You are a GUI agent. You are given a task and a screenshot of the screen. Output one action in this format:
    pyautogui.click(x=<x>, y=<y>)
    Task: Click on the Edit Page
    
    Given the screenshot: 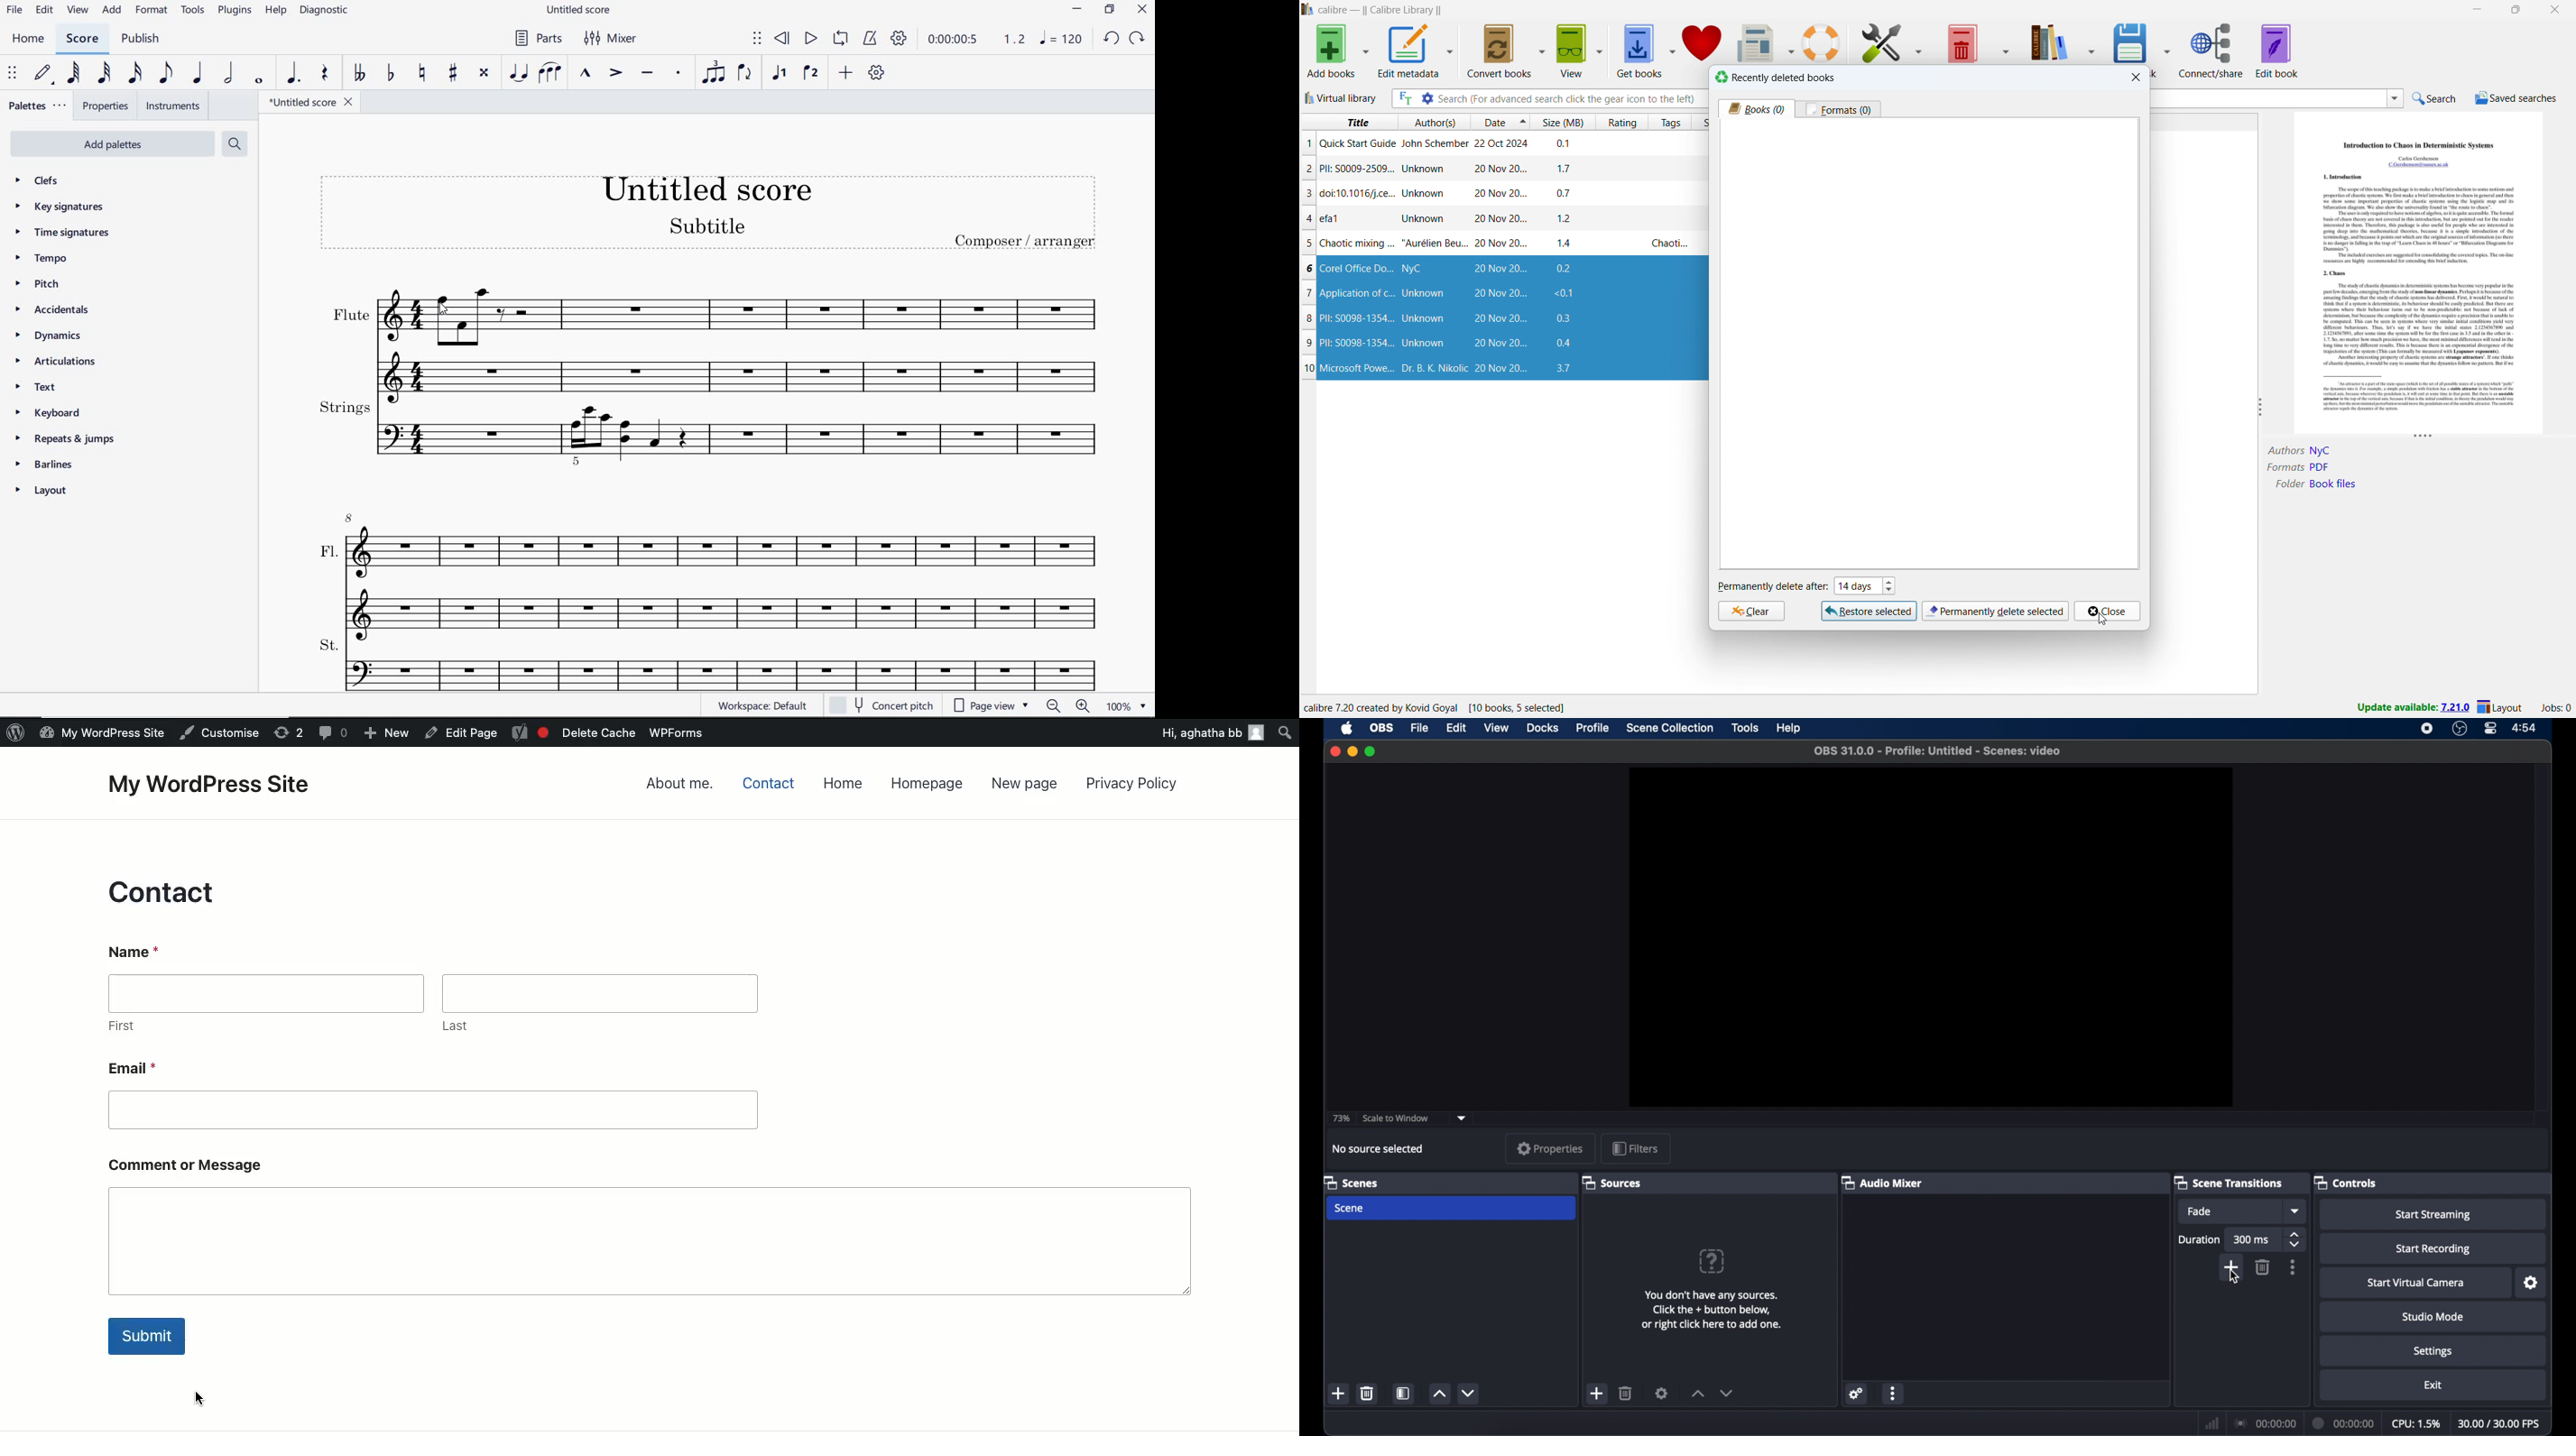 What is the action you would take?
    pyautogui.click(x=464, y=733)
    